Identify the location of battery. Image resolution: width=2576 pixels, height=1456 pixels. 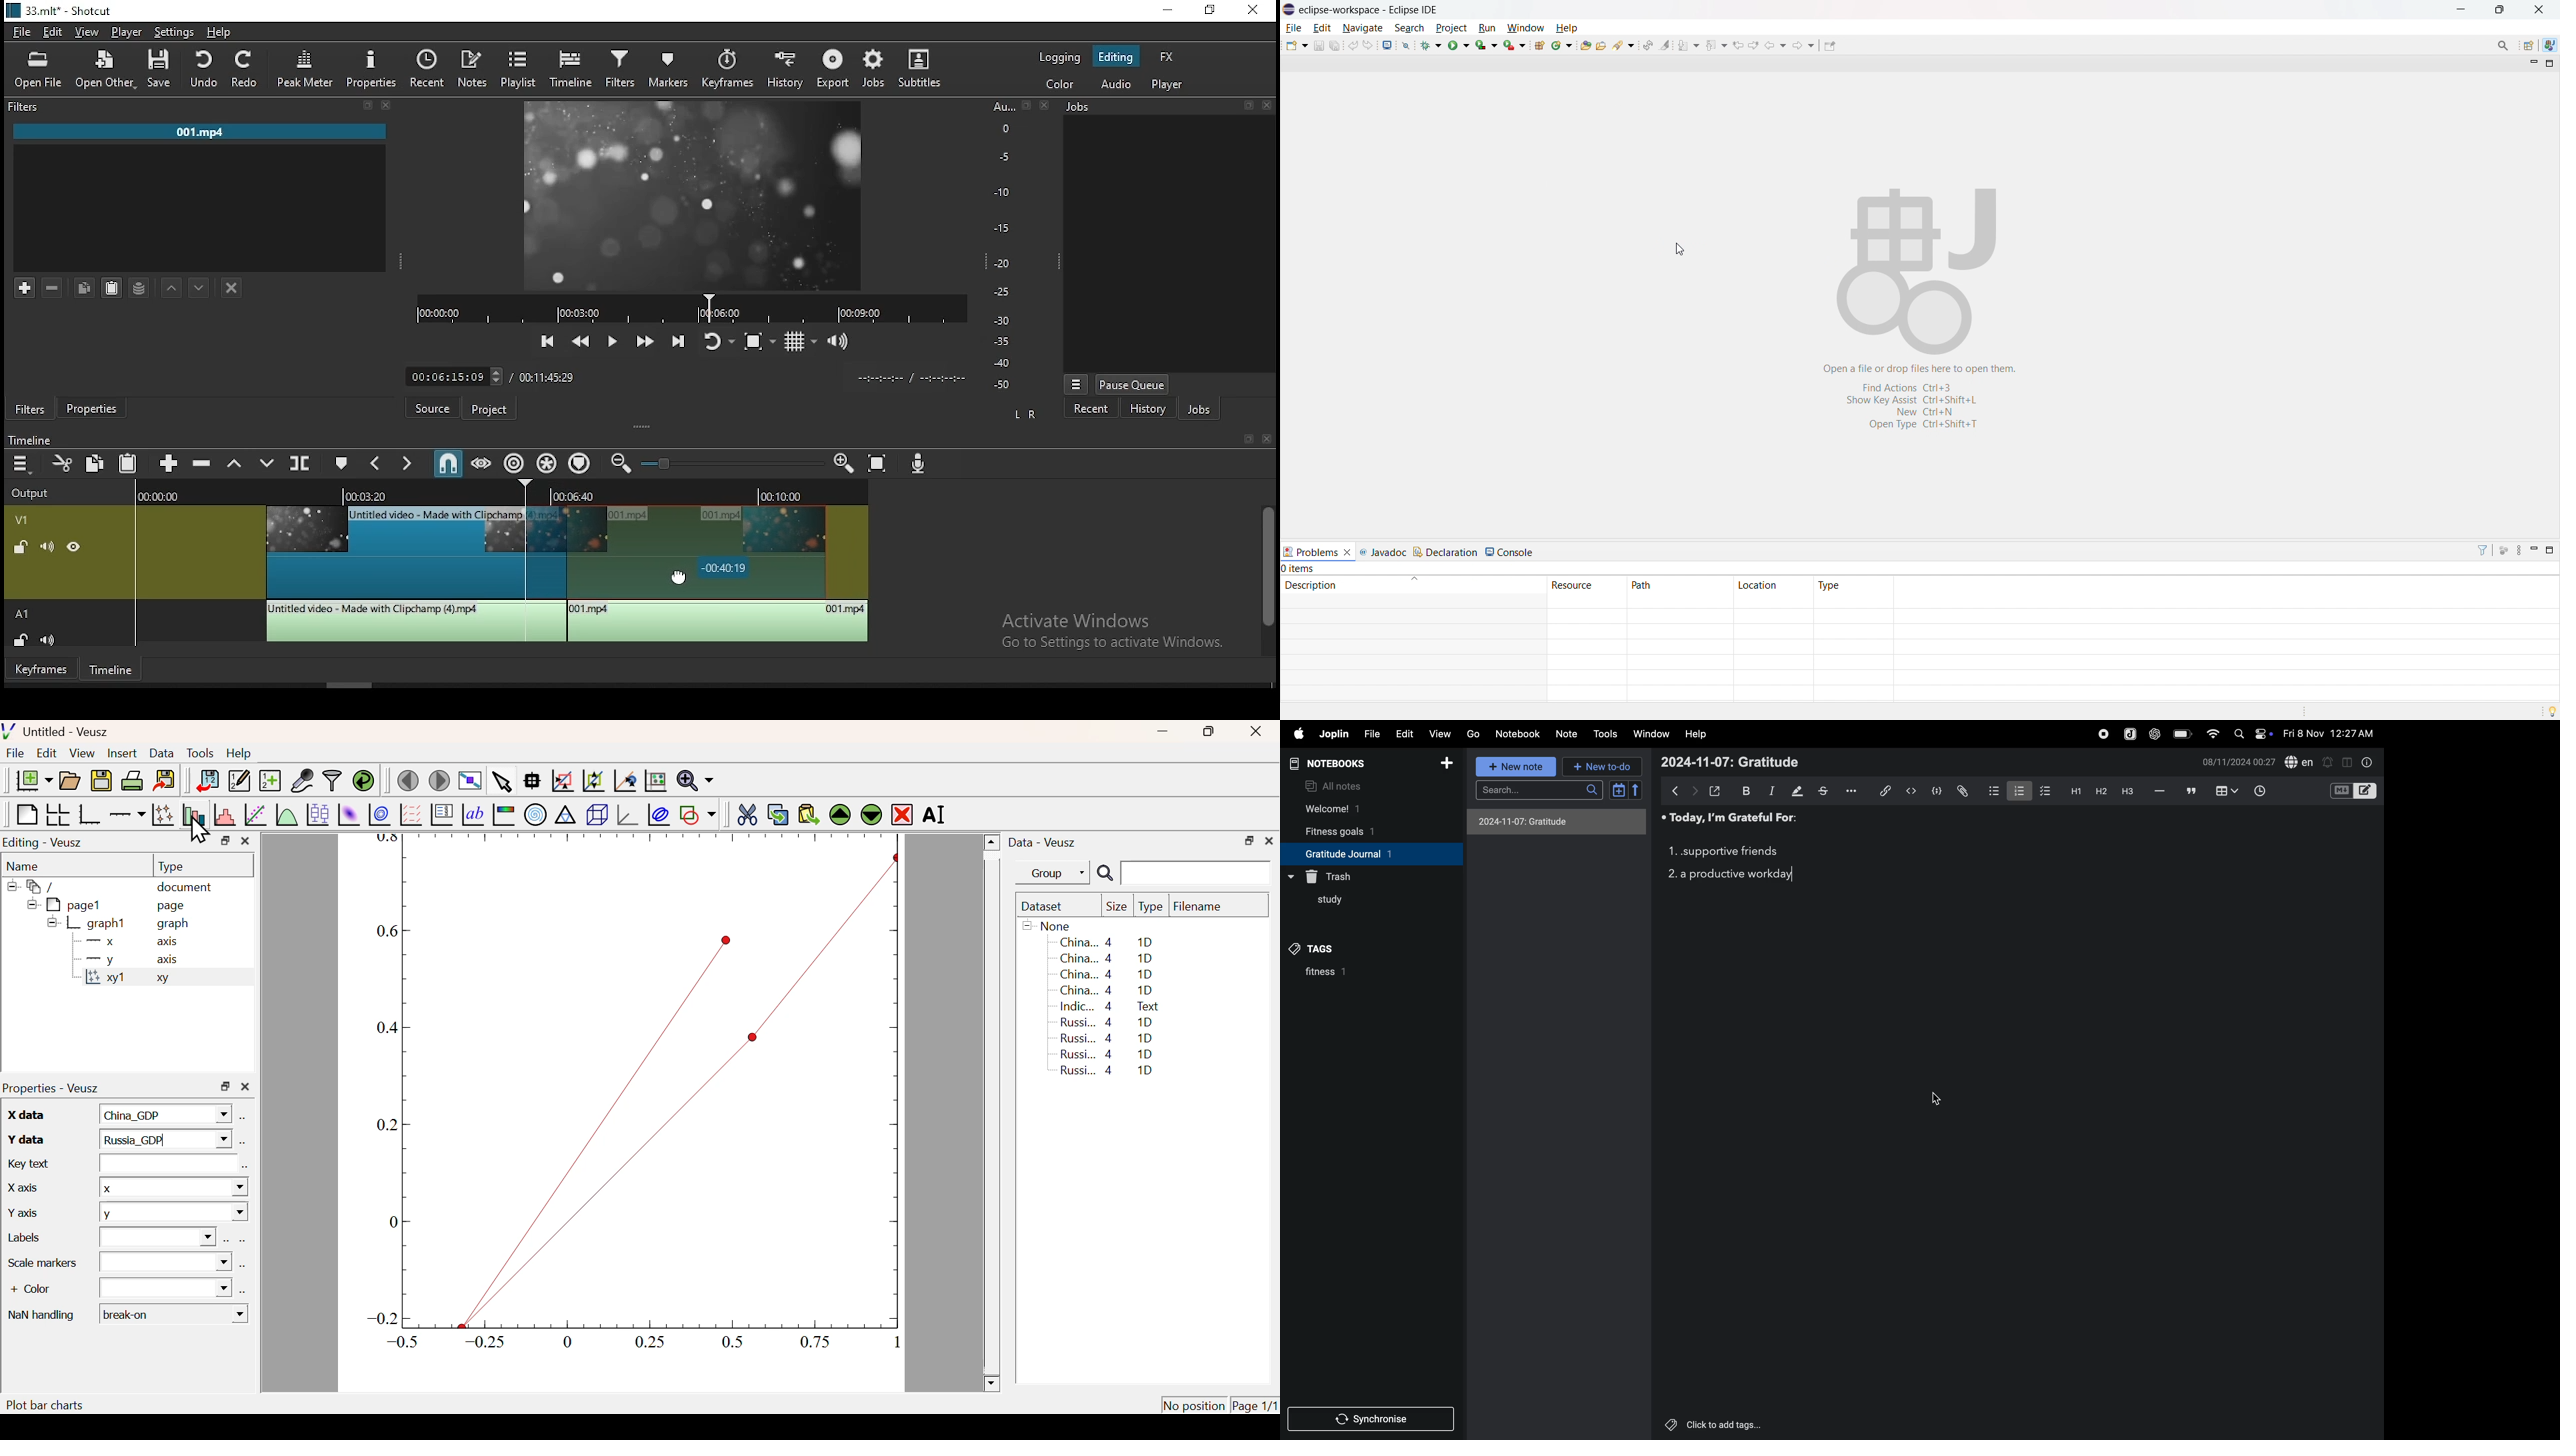
(2180, 734).